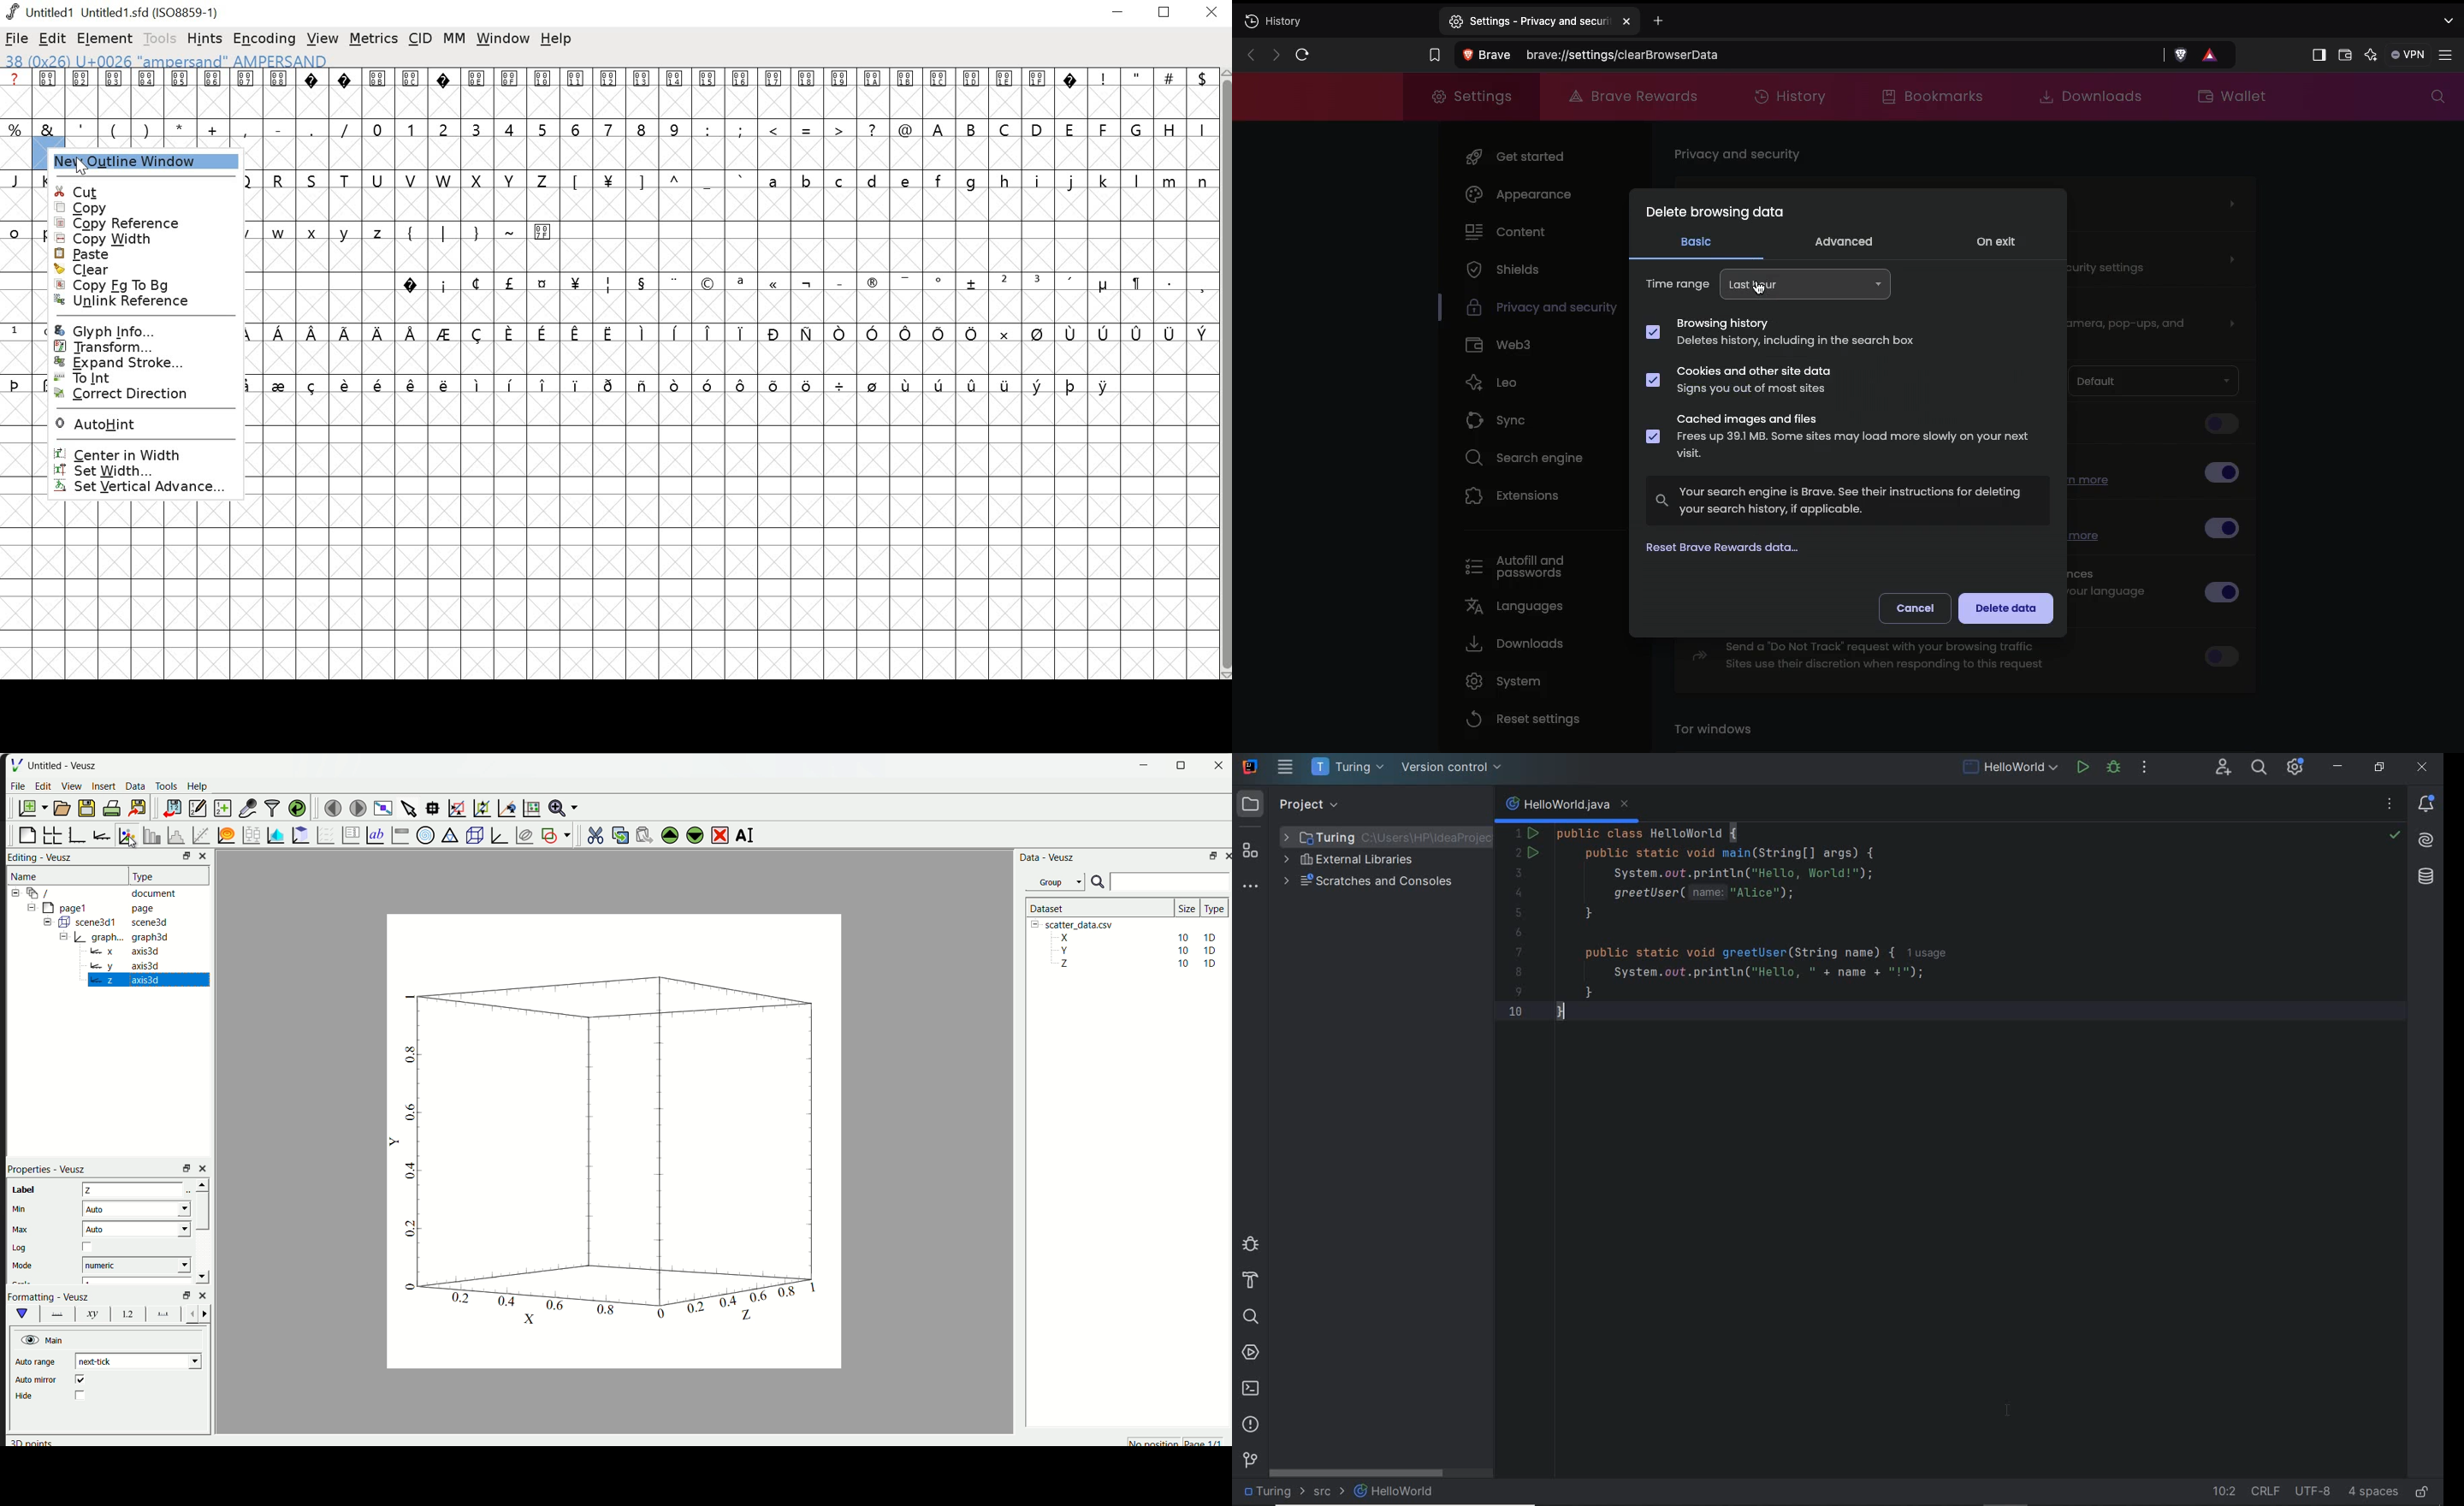  What do you see at coordinates (708, 94) in the screenshot?
I see `0015` at bounding box center [708, 94].